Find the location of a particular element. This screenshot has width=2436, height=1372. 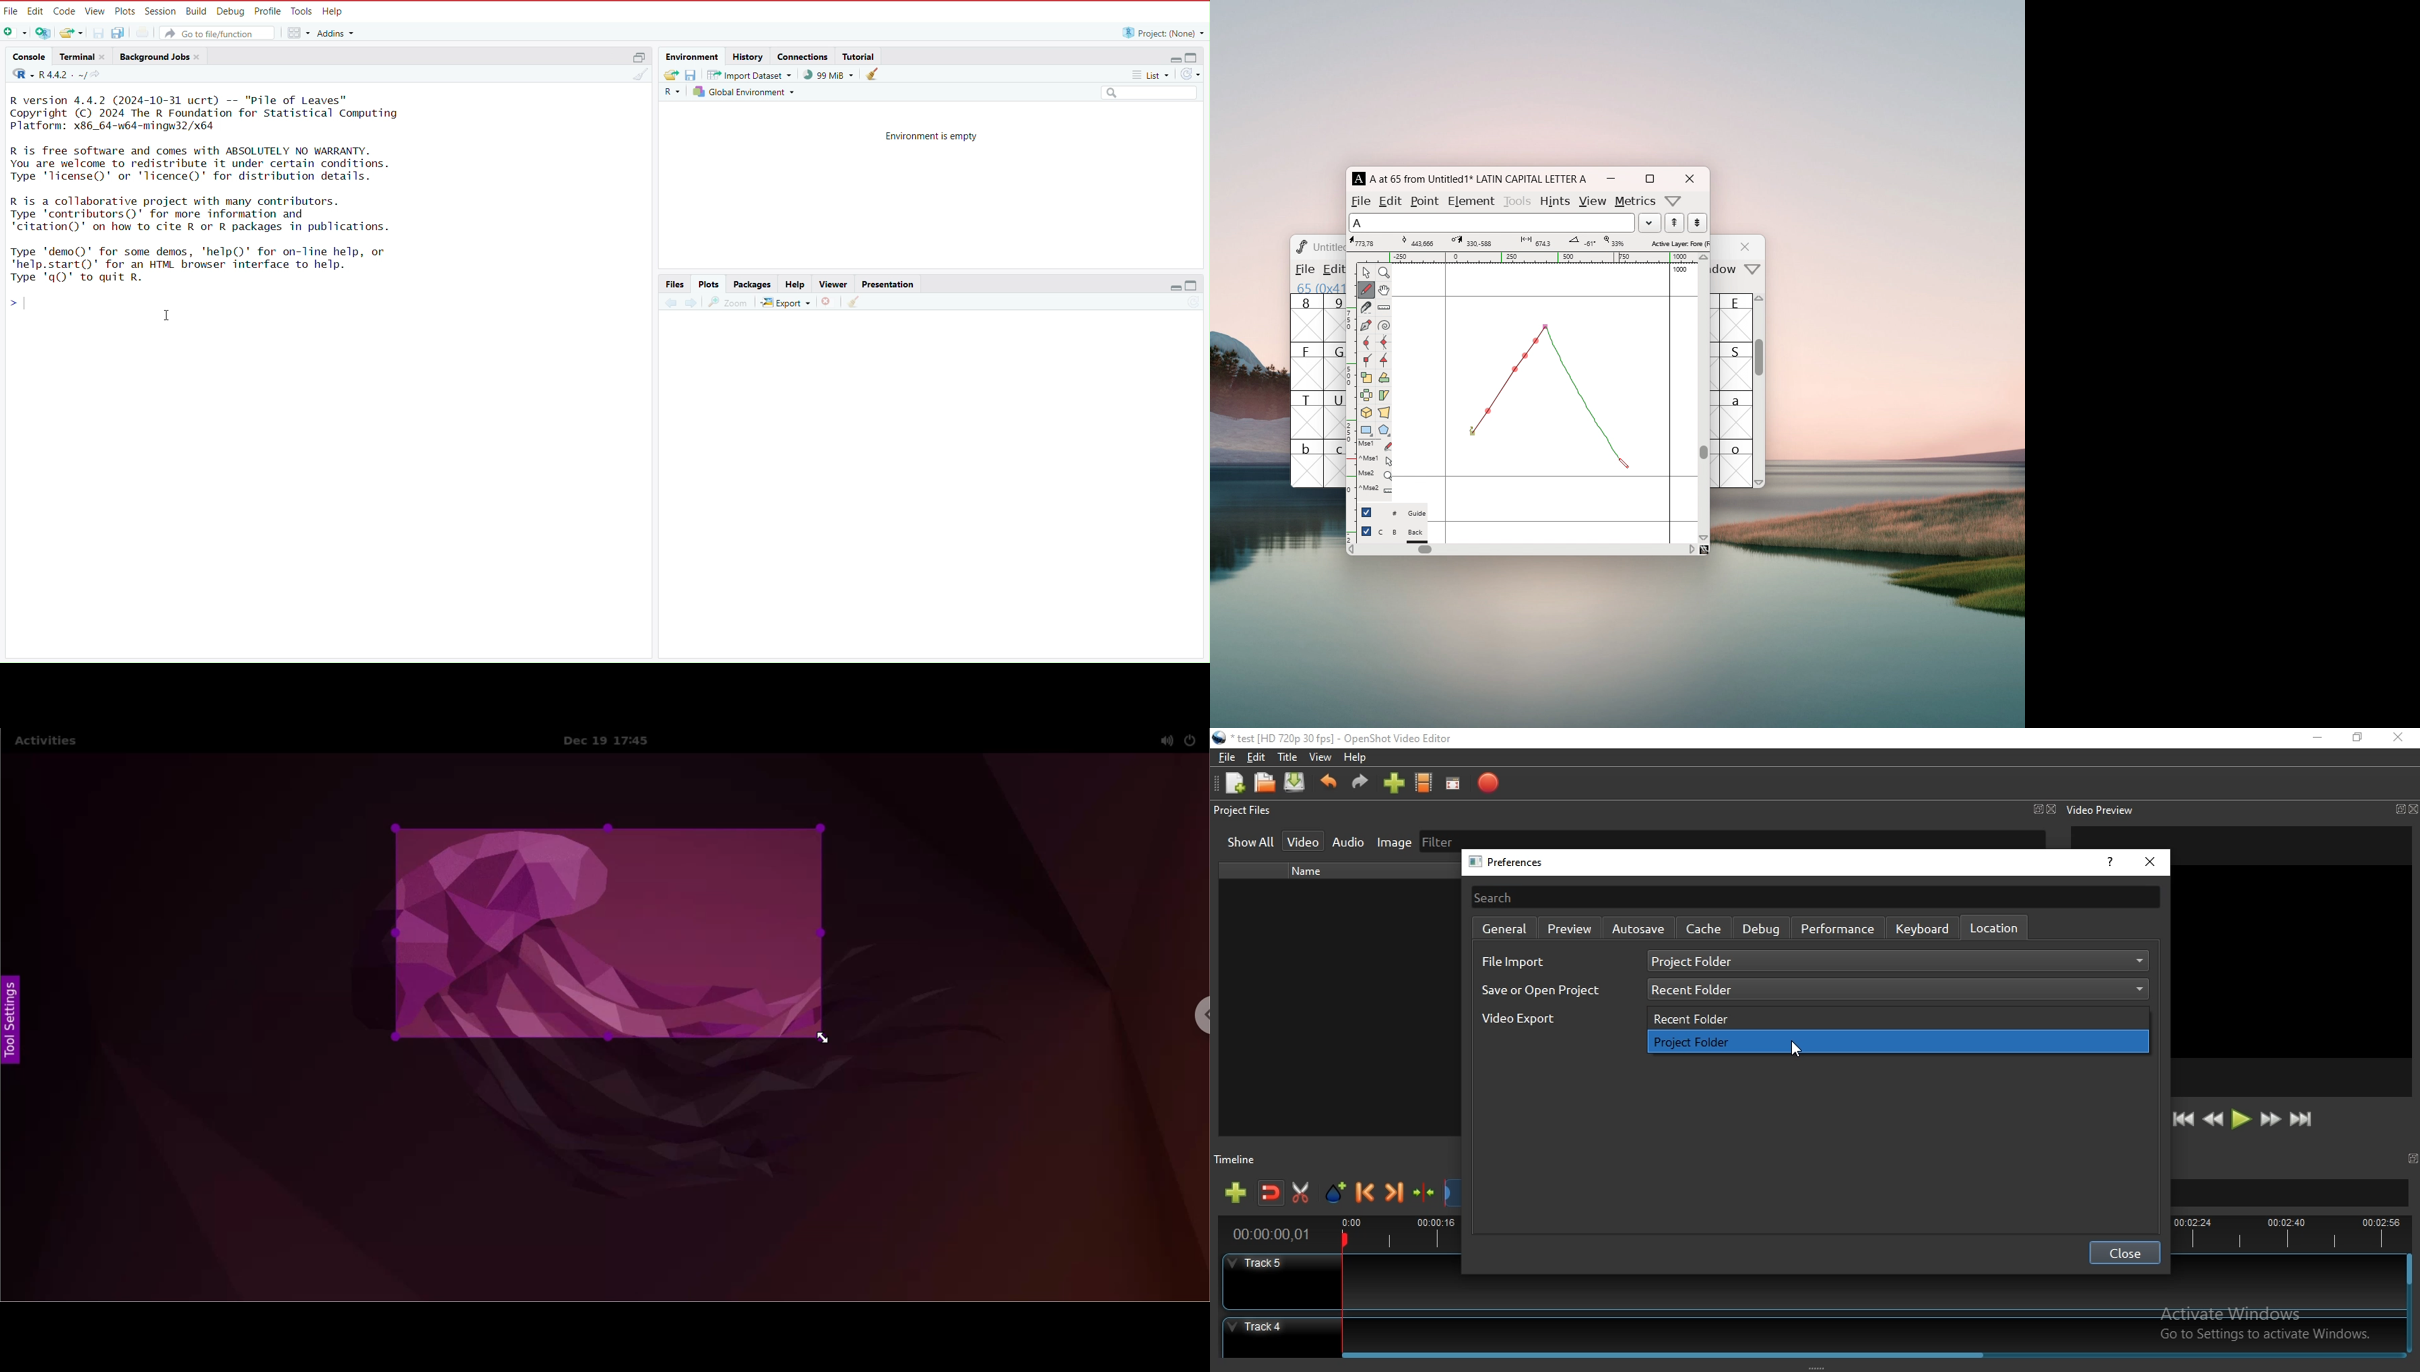

file input is located at coordinates (1514, 963).